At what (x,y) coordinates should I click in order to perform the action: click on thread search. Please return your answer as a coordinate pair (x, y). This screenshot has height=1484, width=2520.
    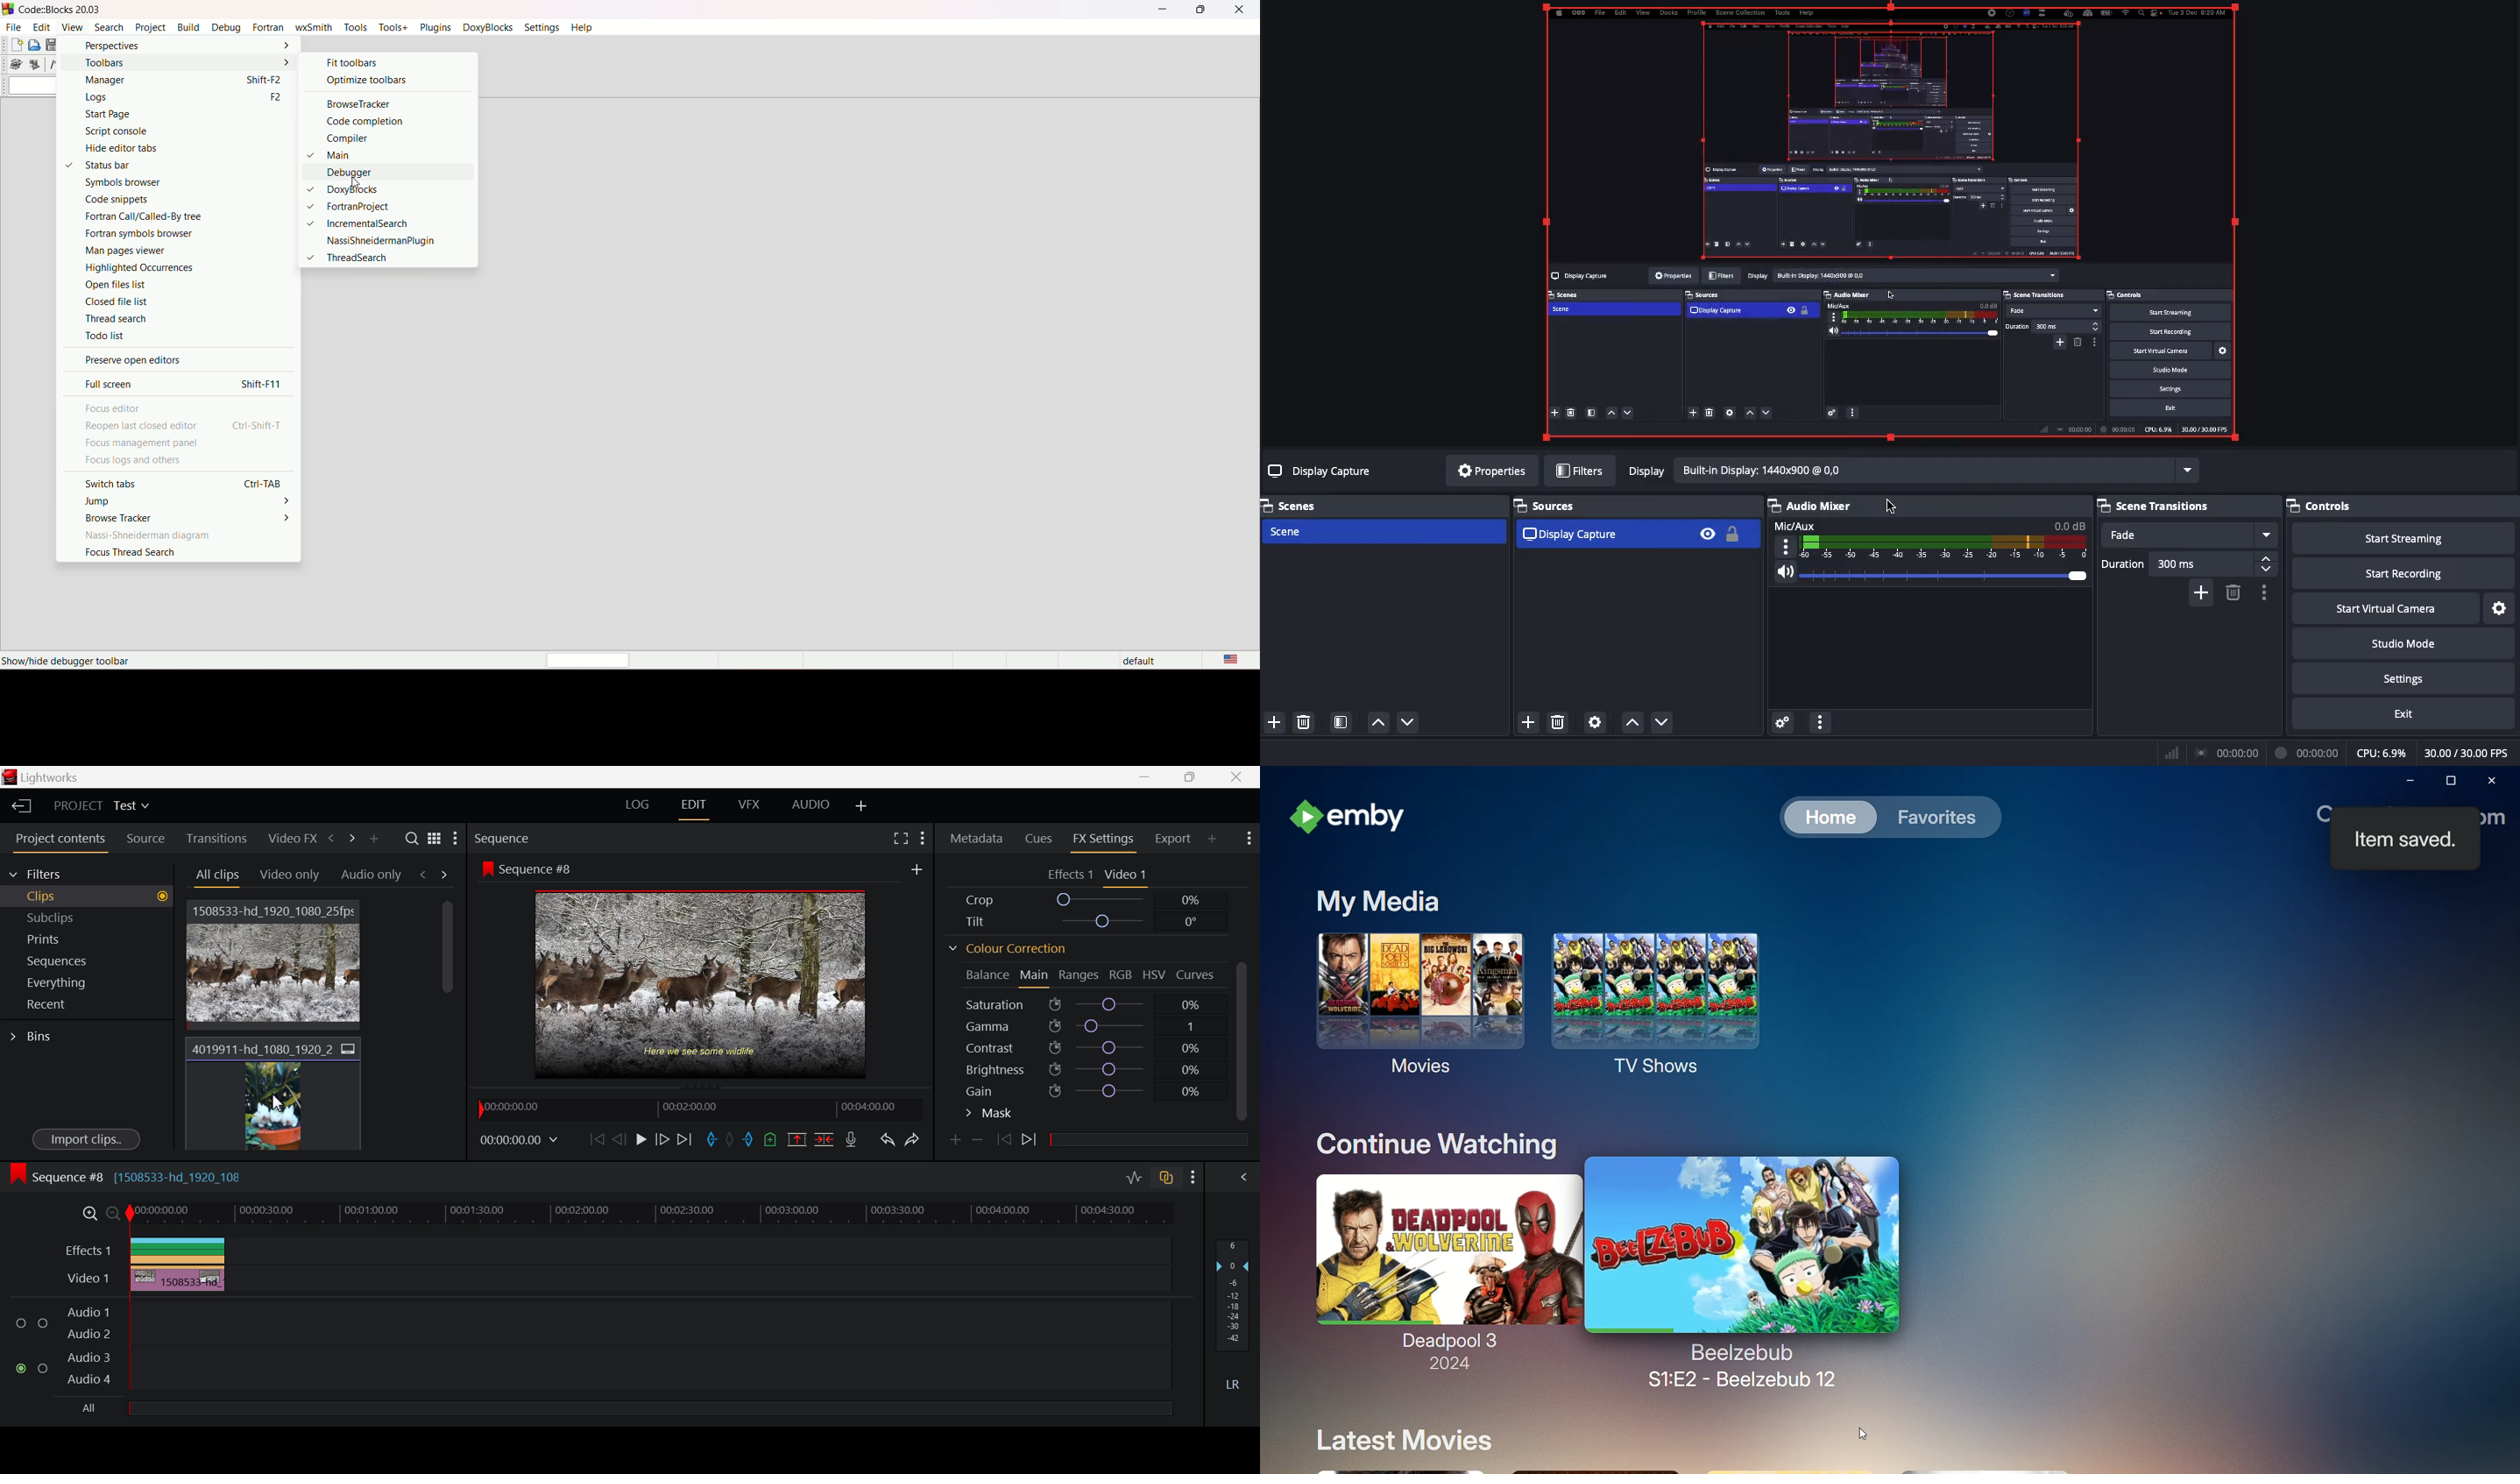
    Looking at the image, I should click on (348, 258).